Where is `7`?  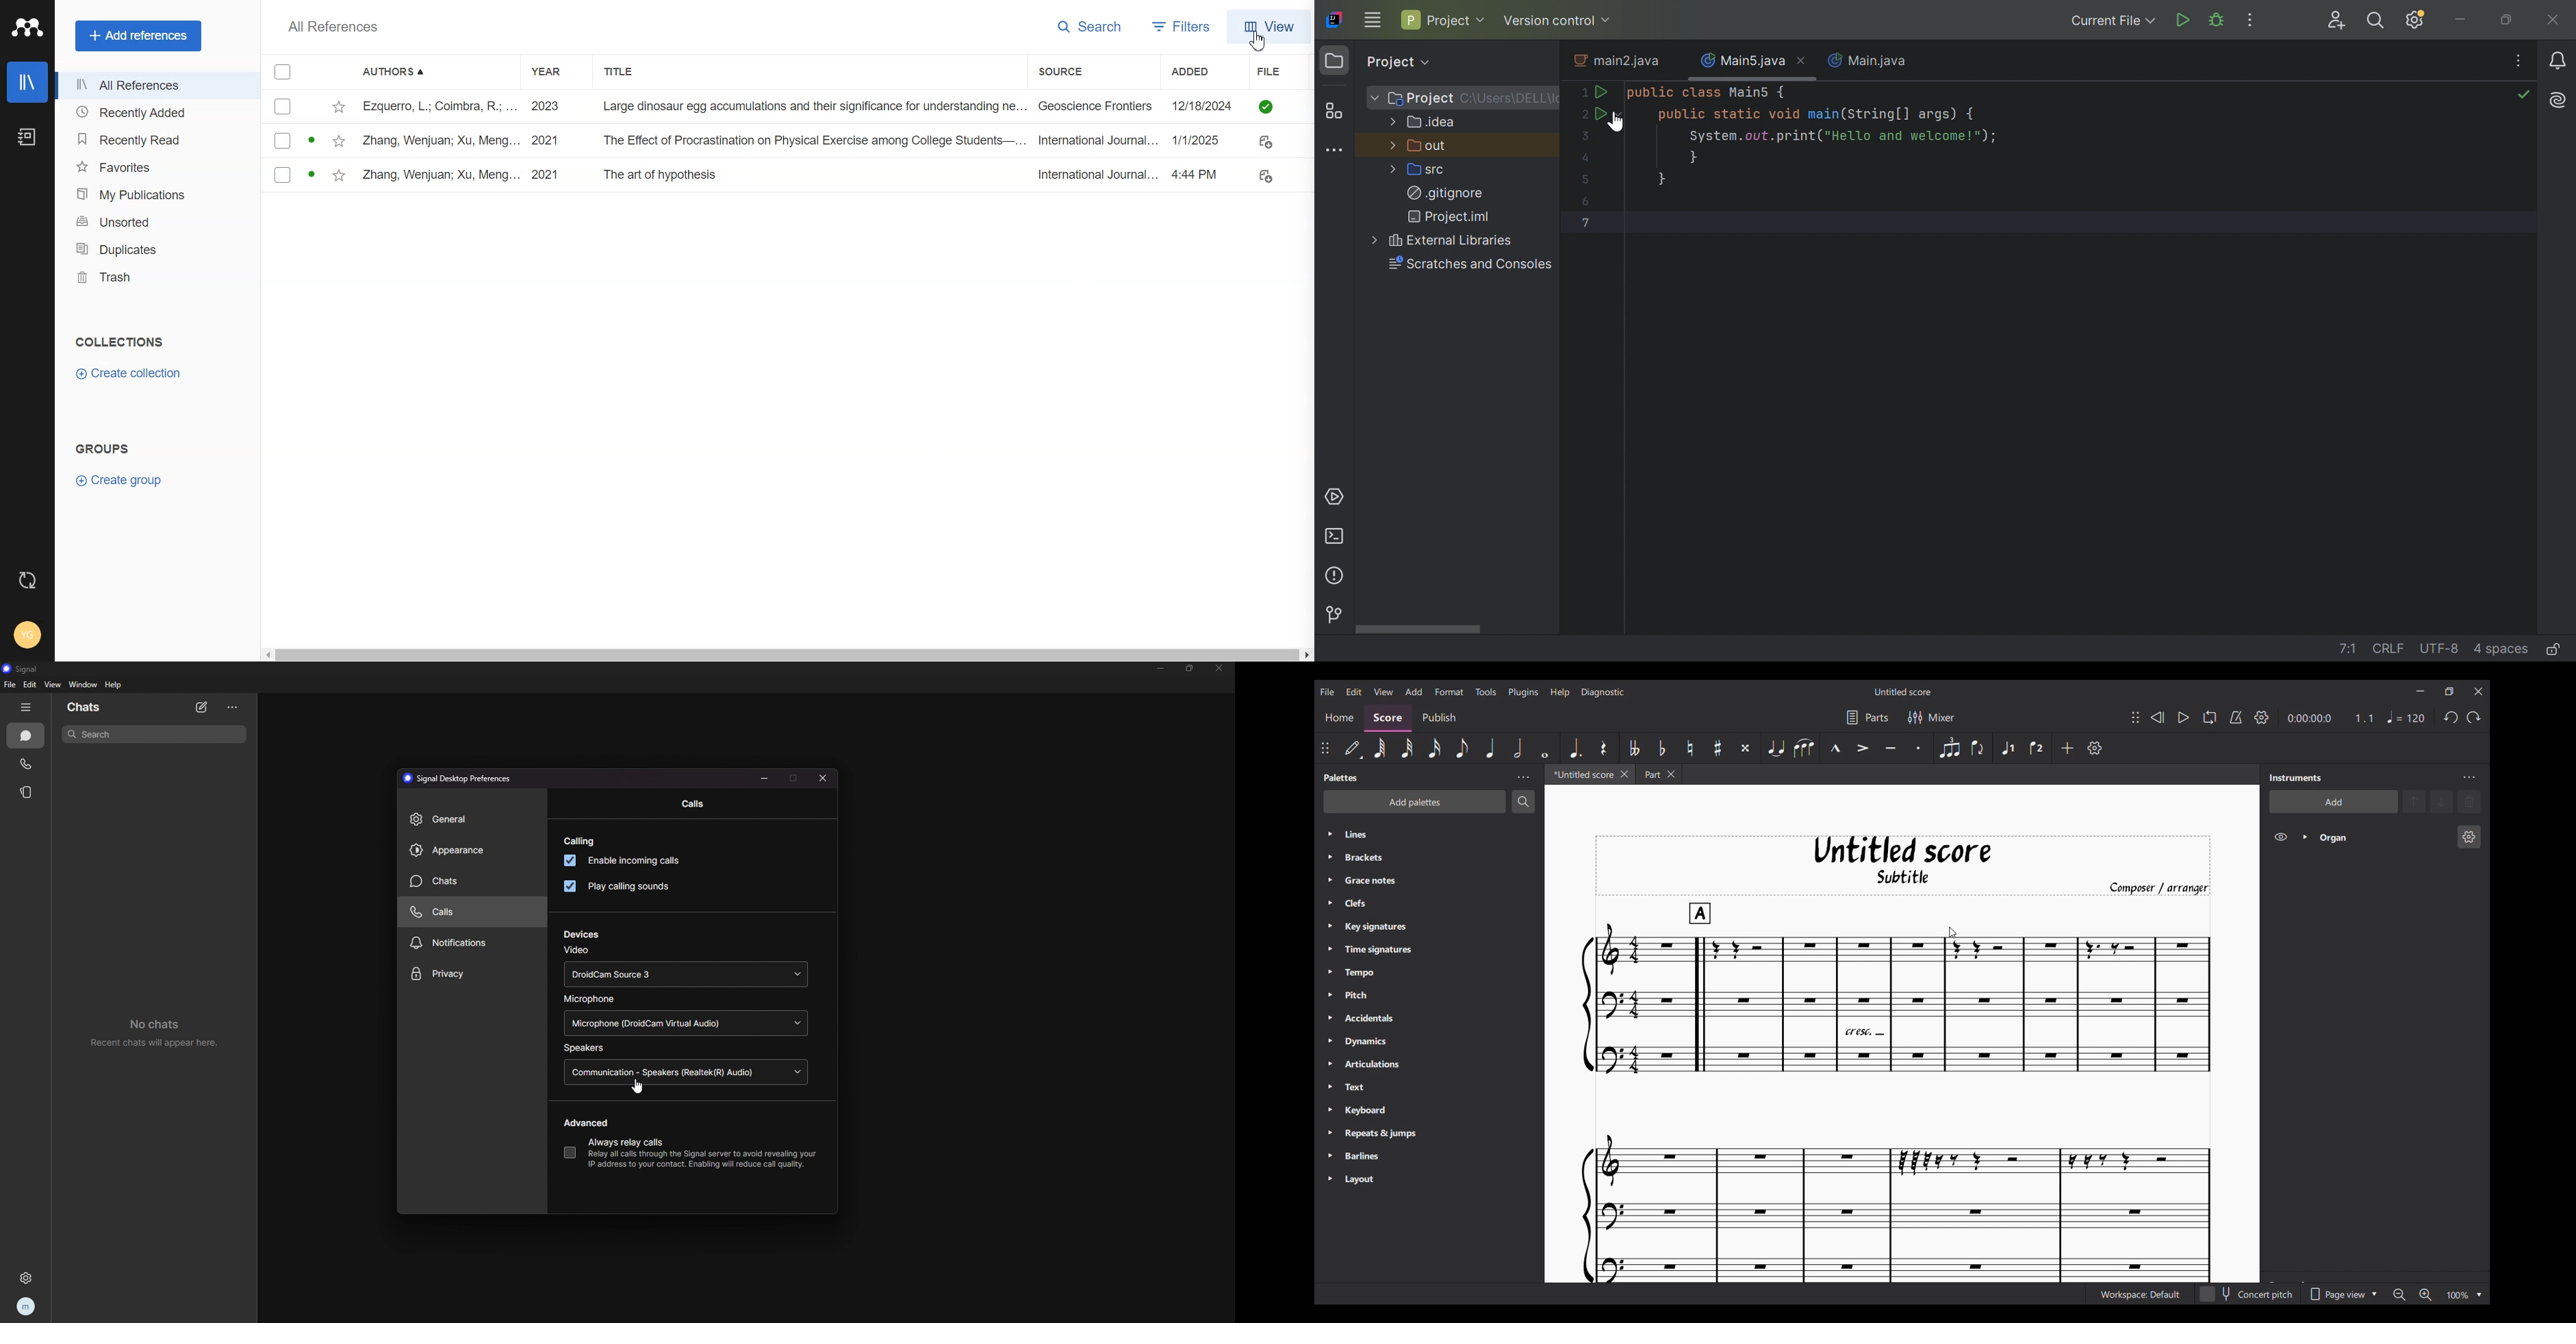 7 is located at coordinates (1585, 222).